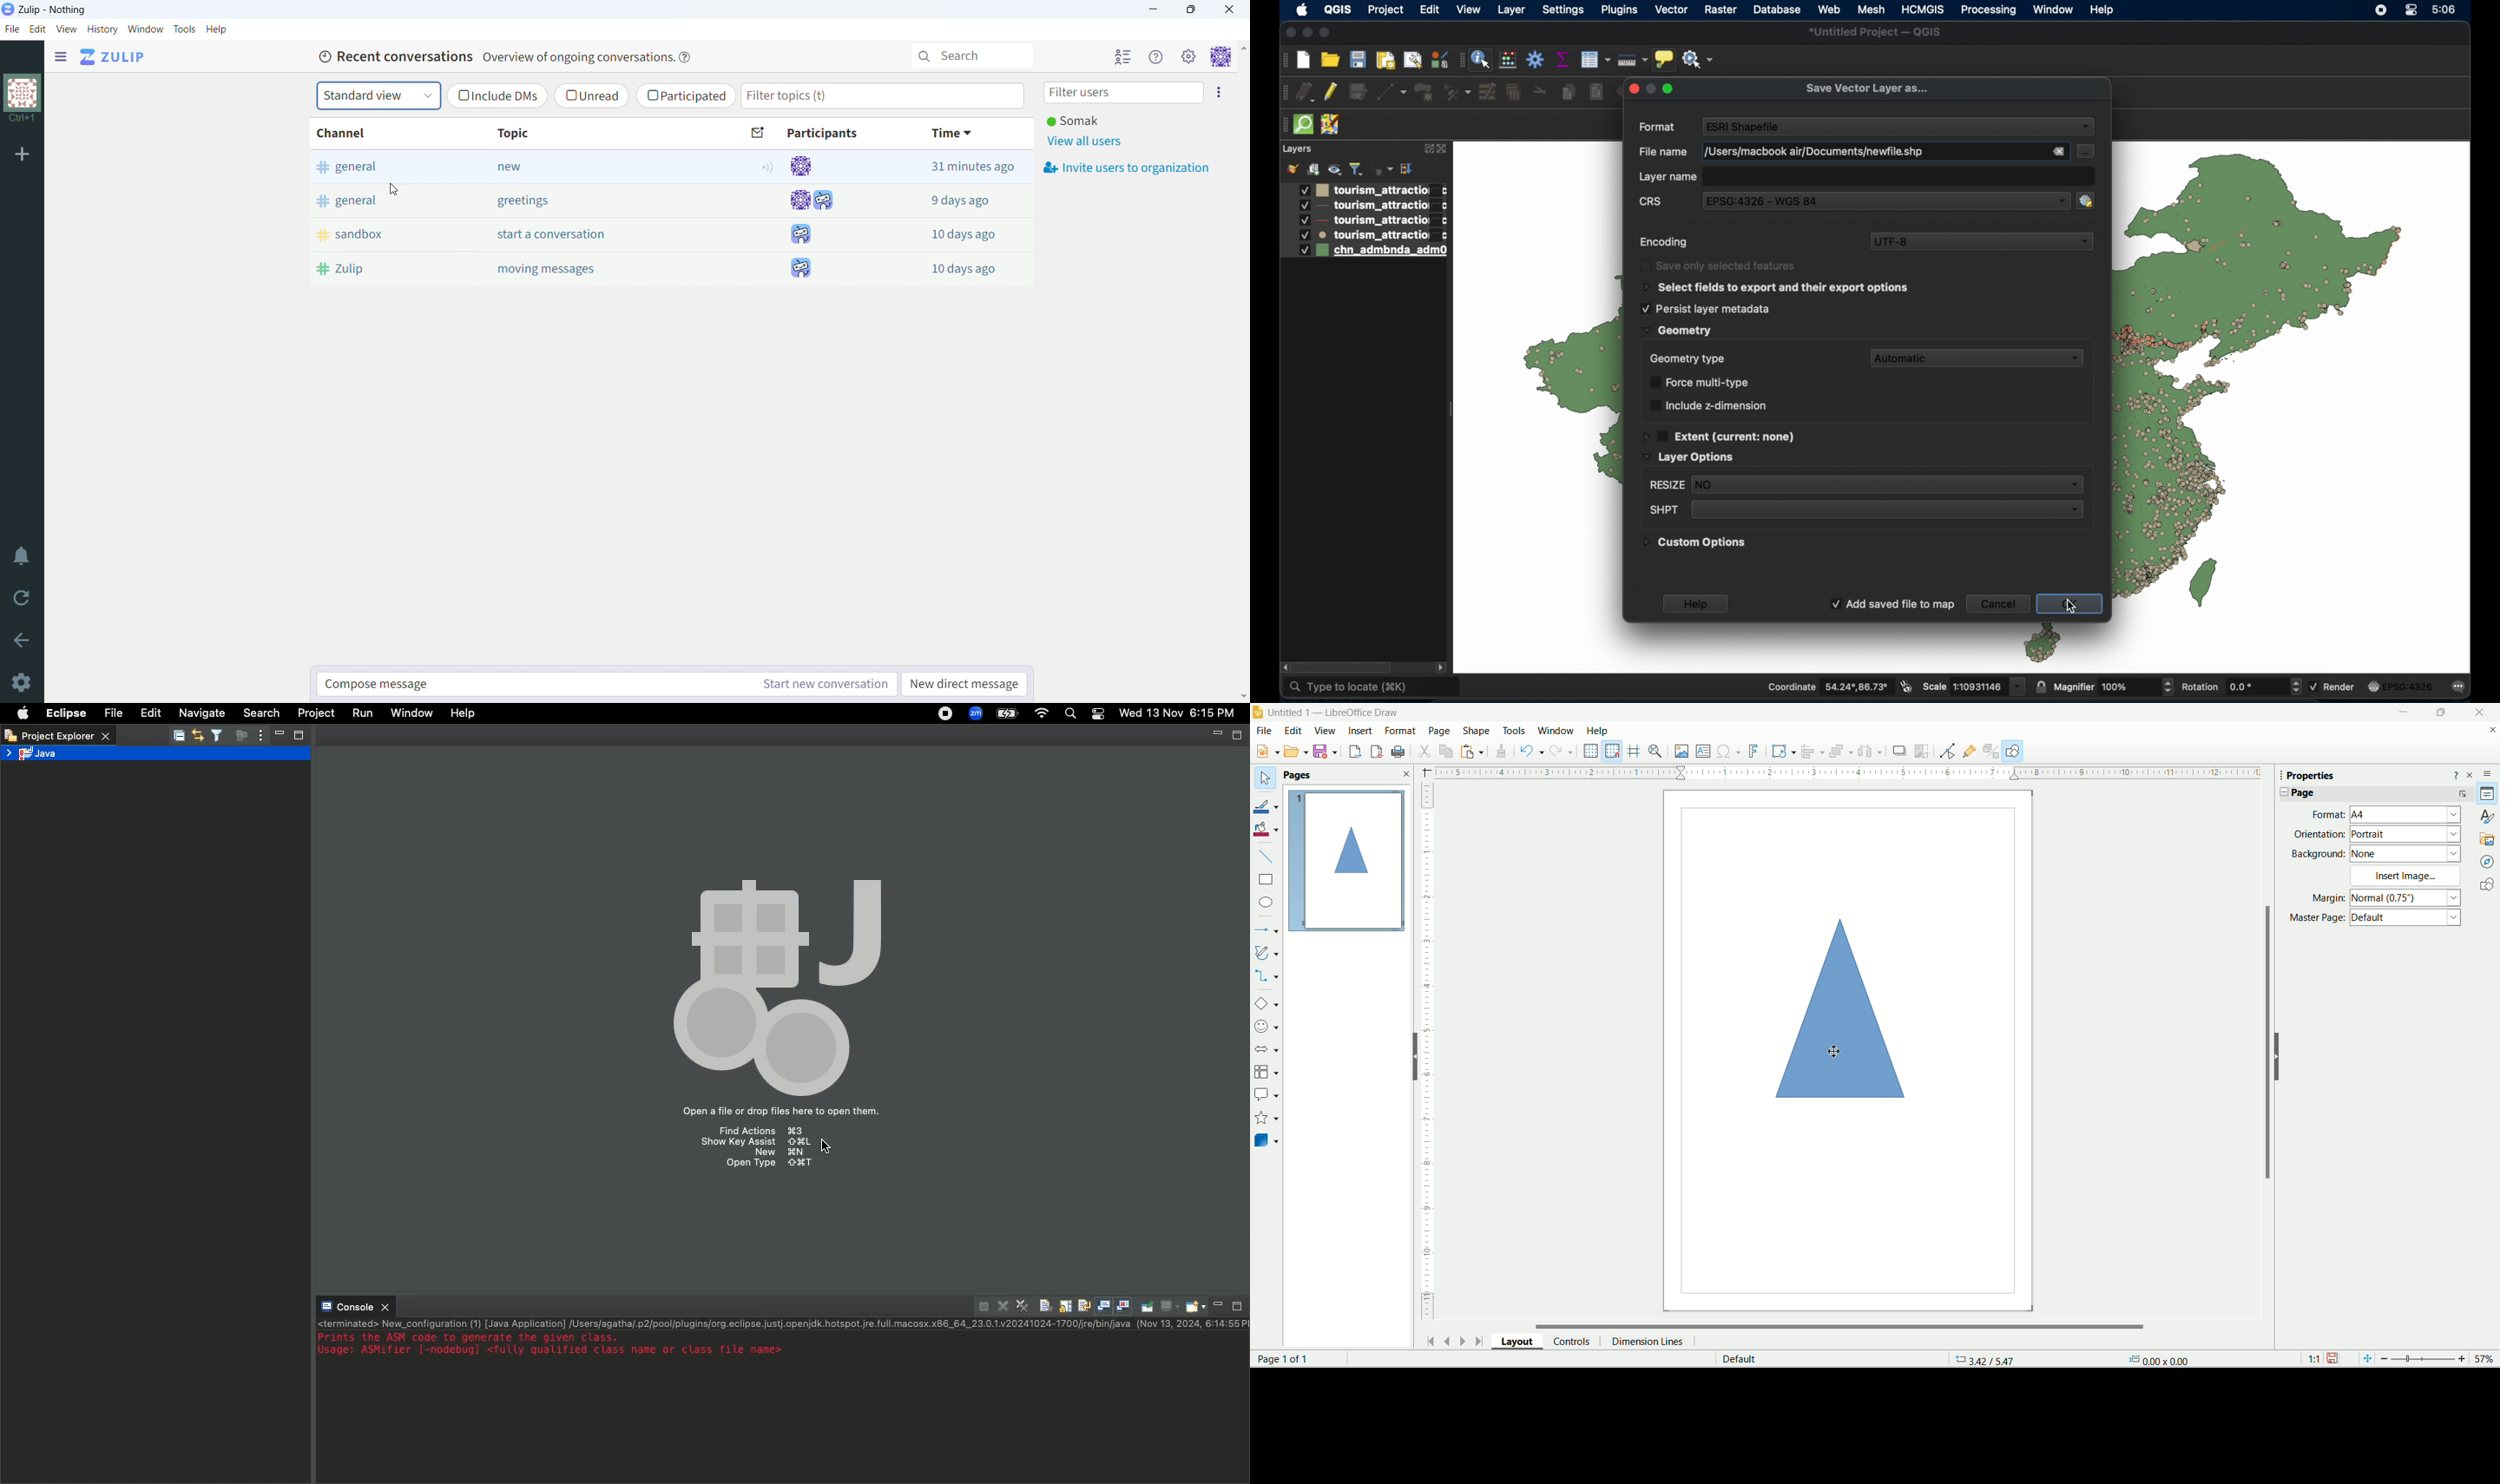 This screenshot has height=1484, width=2520. Describe the element at coordinates (1124, 92) in the screenshot. I see `filter user` at that location.